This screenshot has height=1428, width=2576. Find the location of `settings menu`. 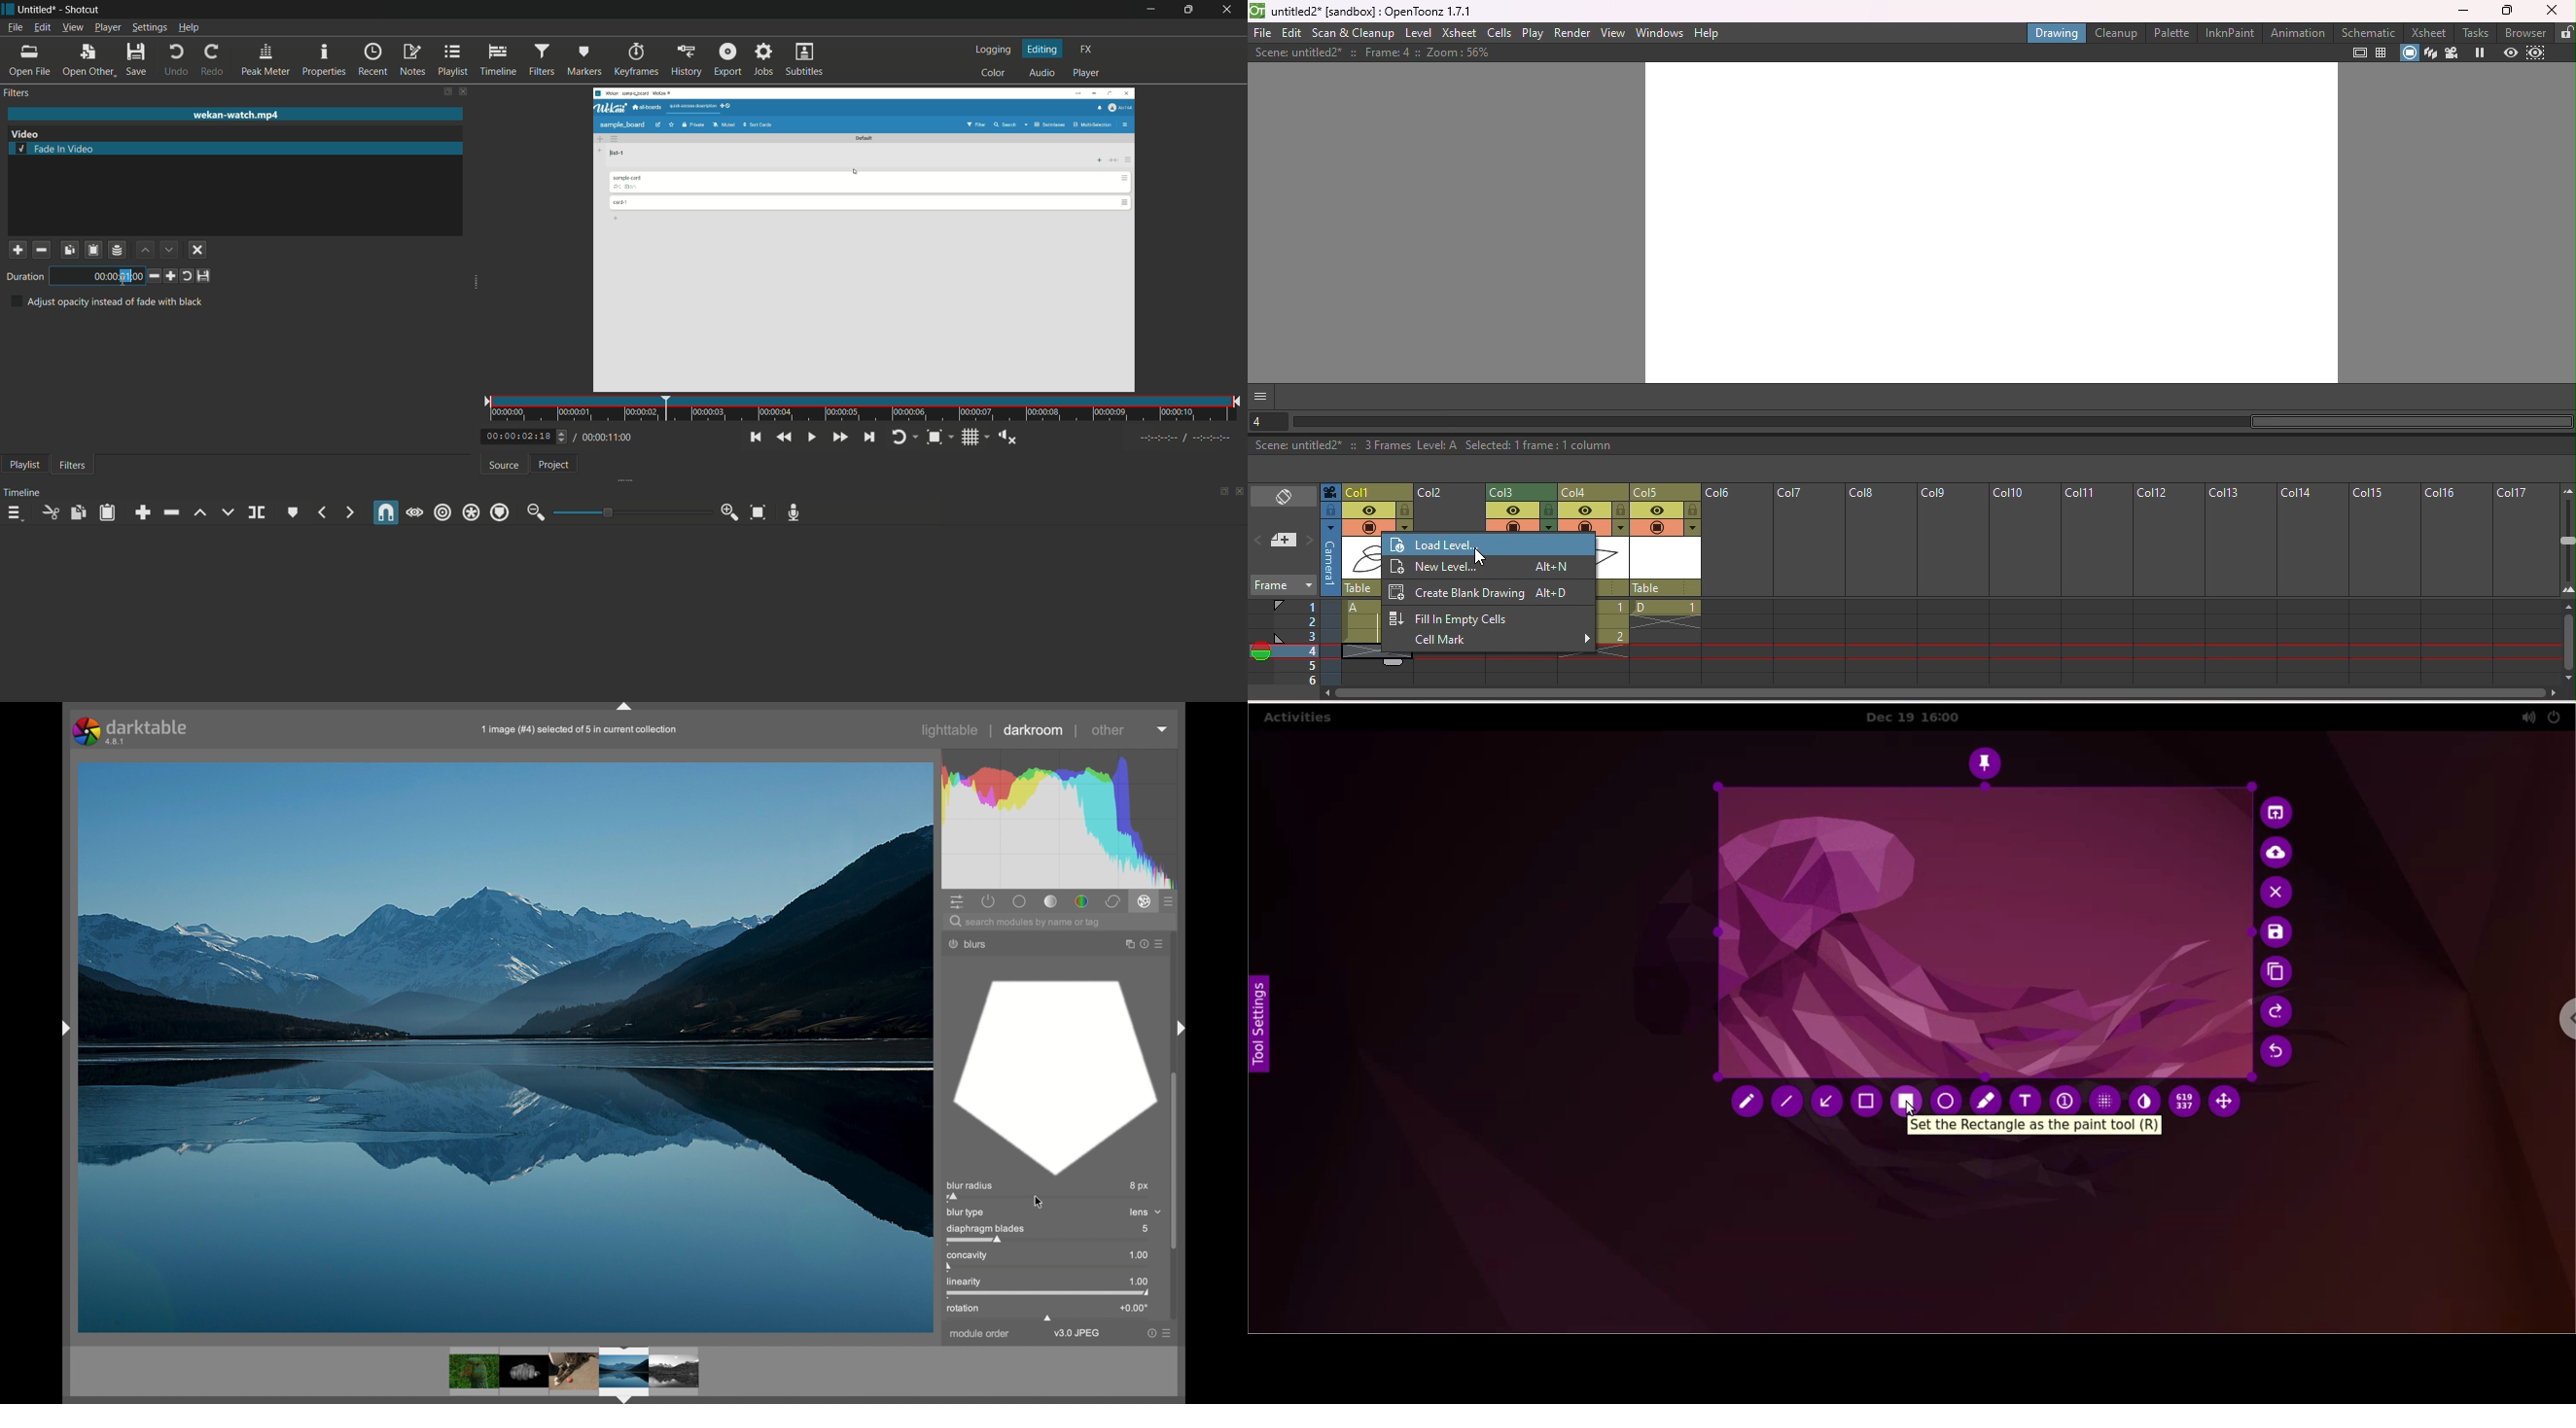

settings menu is located at coordinates (150, 27).